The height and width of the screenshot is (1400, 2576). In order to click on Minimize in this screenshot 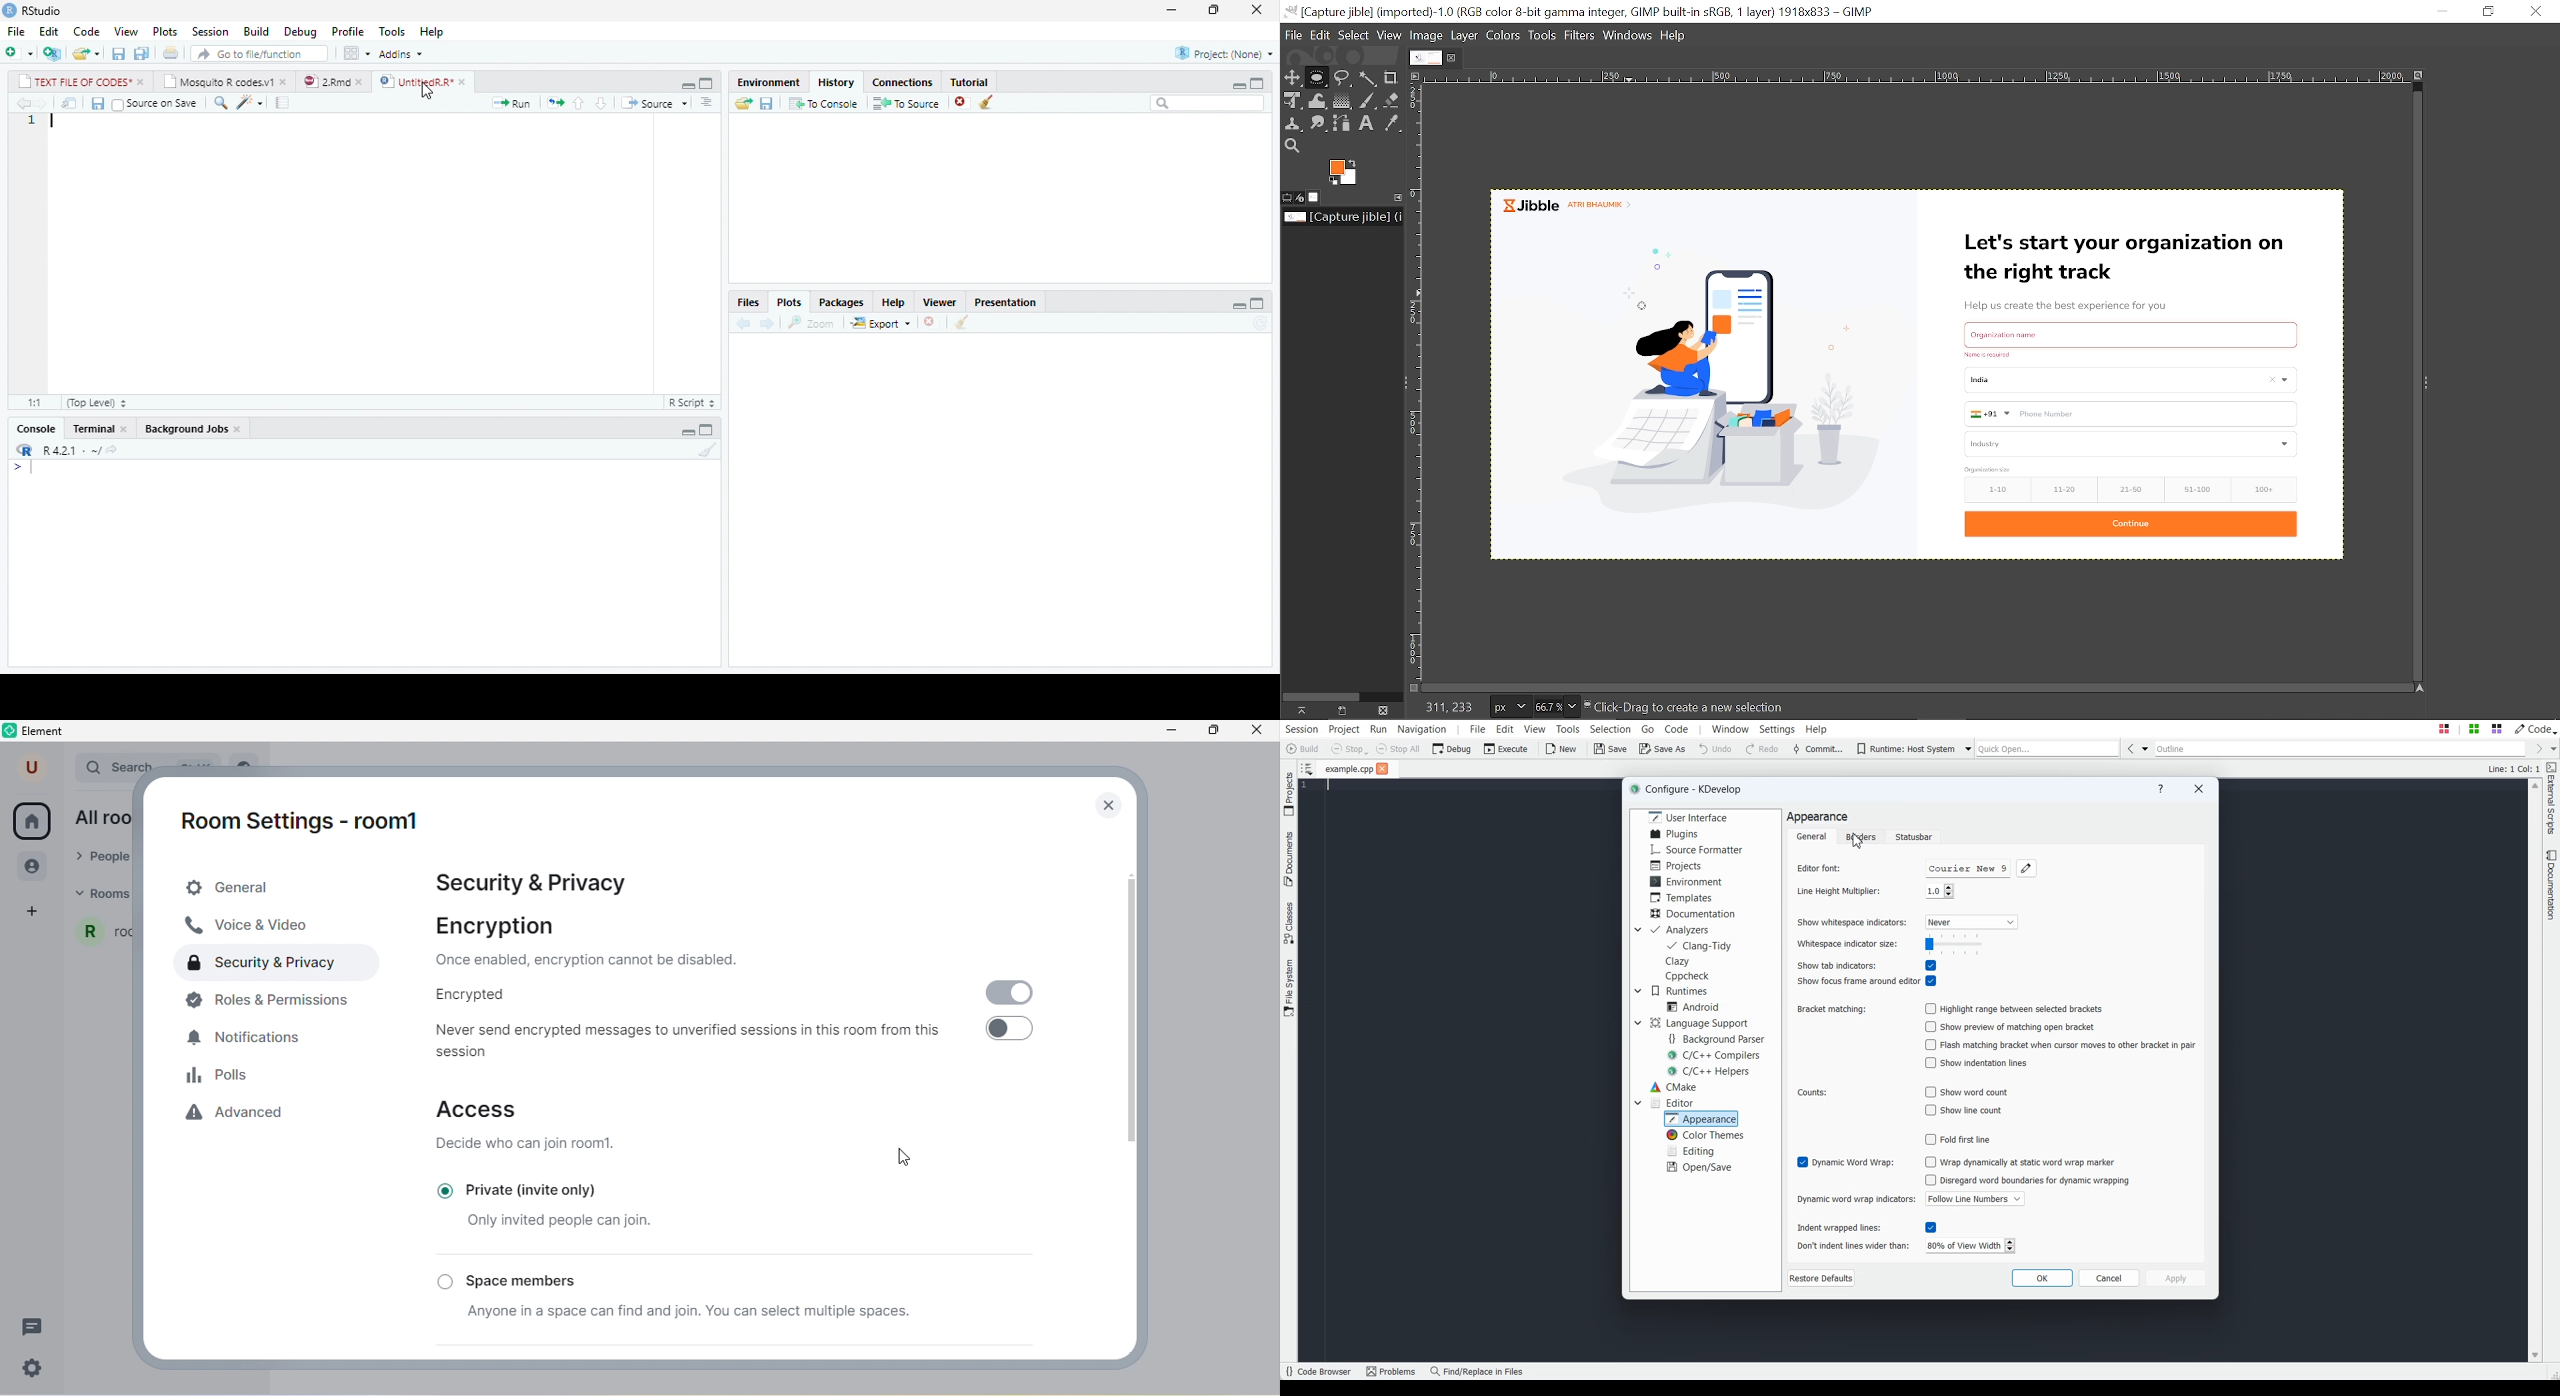, I will do `click(2446, 11)`.